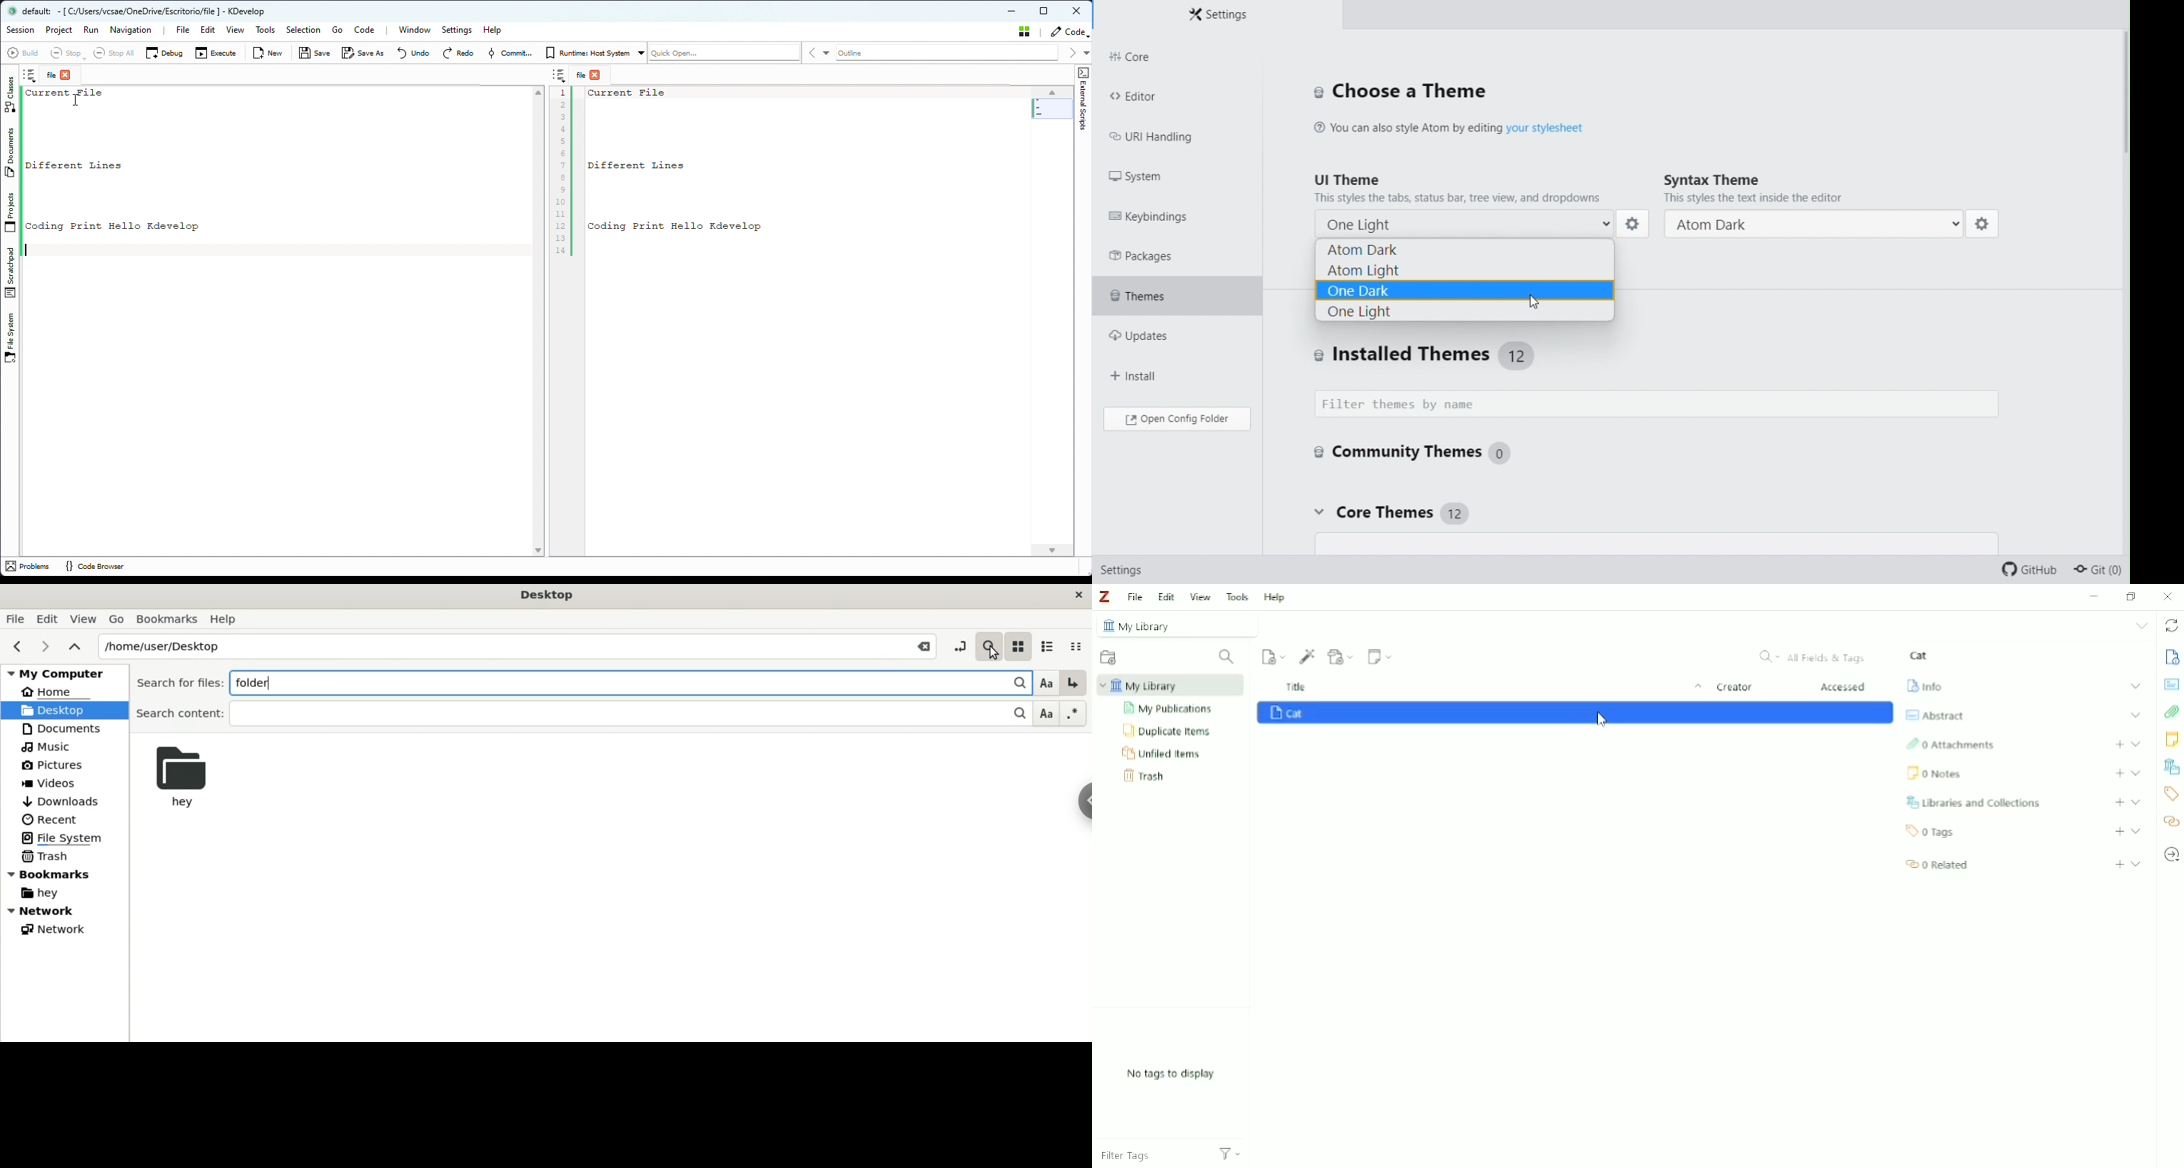  I want to click on Filter Tags, so click(1149, 1151).